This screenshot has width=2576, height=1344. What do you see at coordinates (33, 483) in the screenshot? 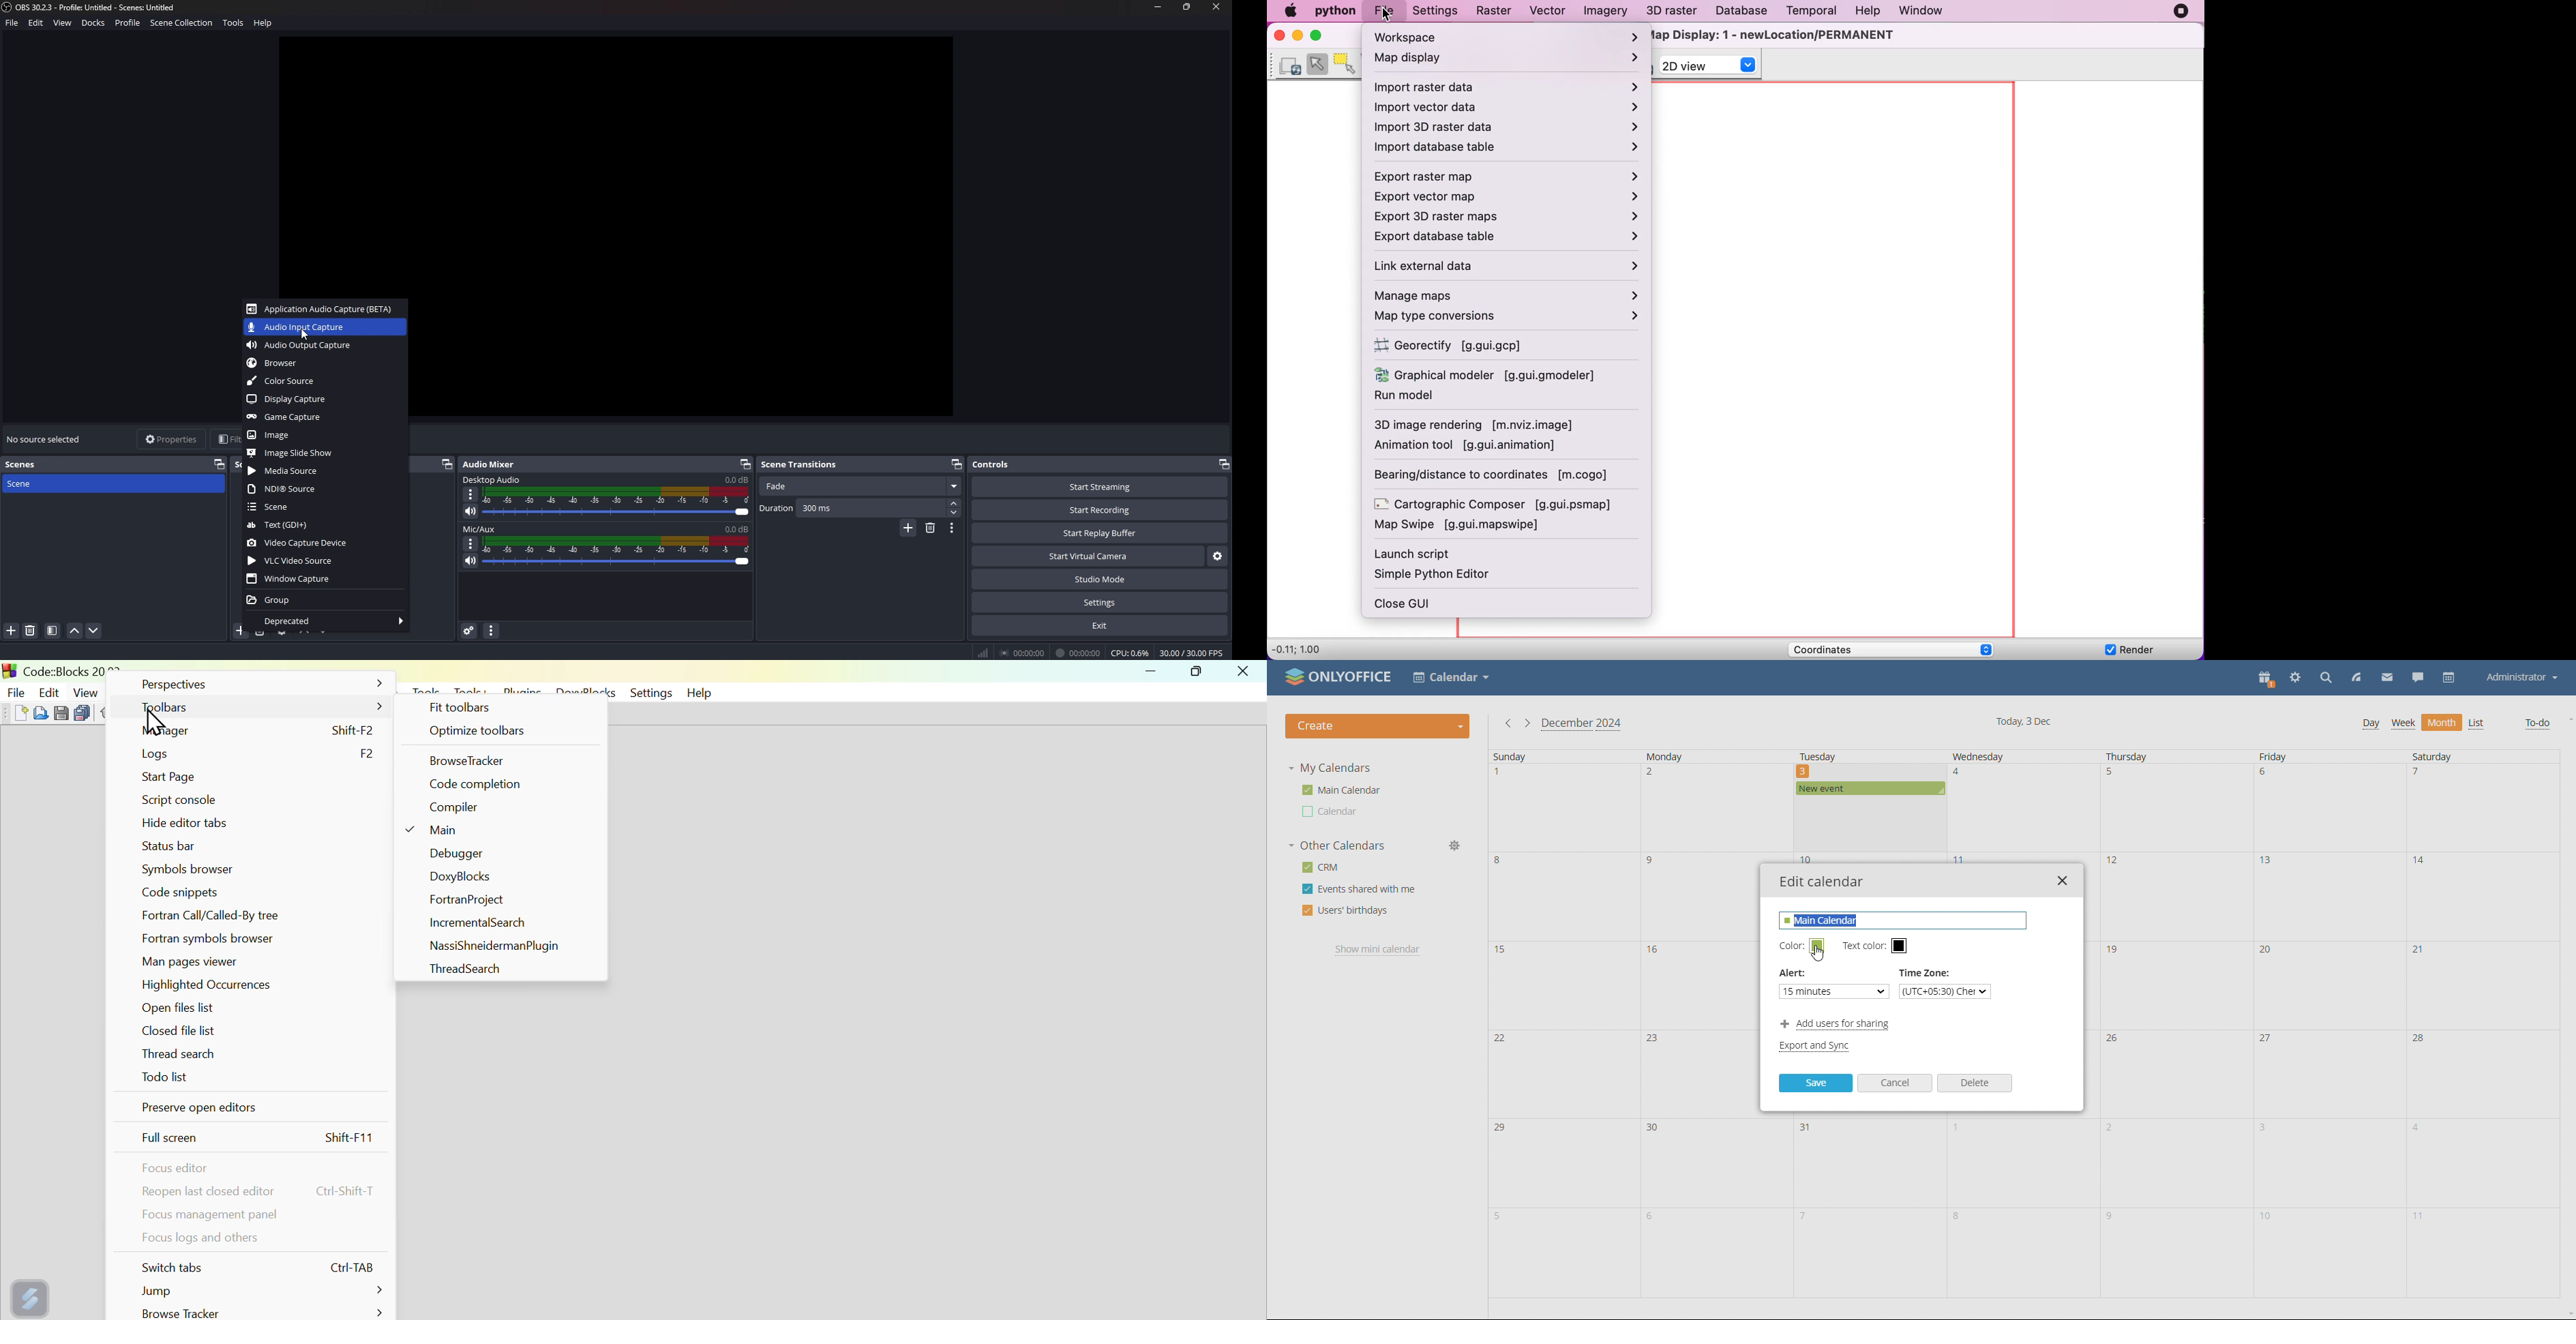
I see `scene` at bounding box center [33, 483].